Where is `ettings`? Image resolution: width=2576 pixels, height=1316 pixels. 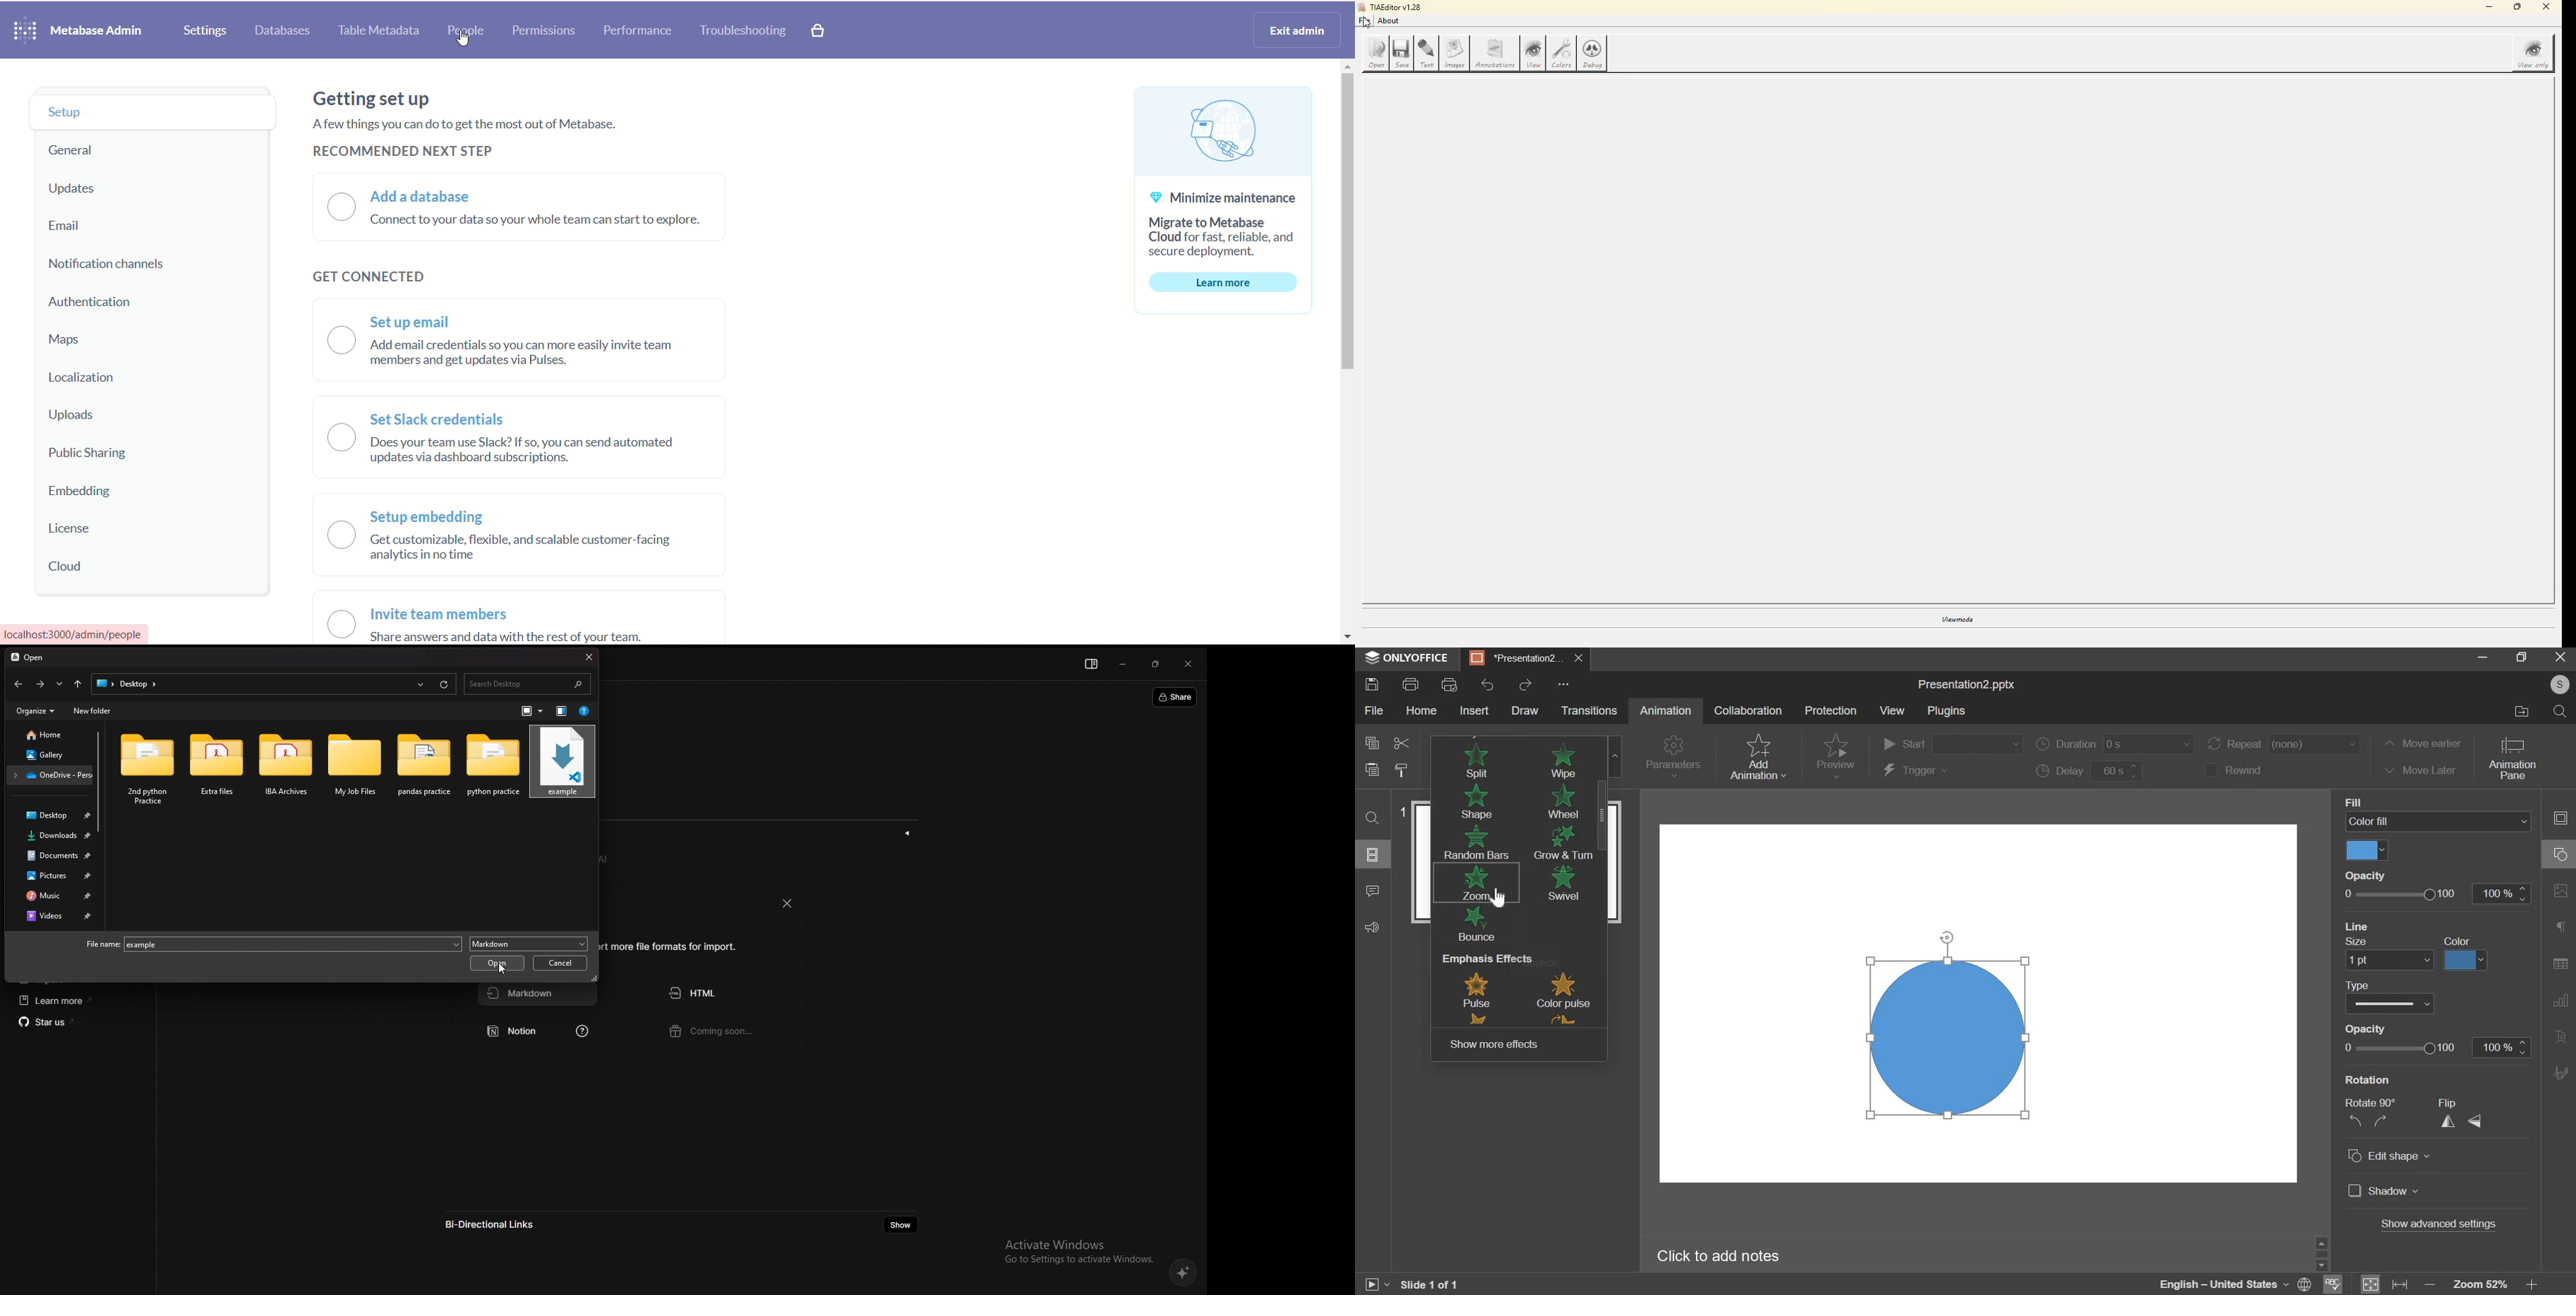
ettings is located at coordinates (207, 31).